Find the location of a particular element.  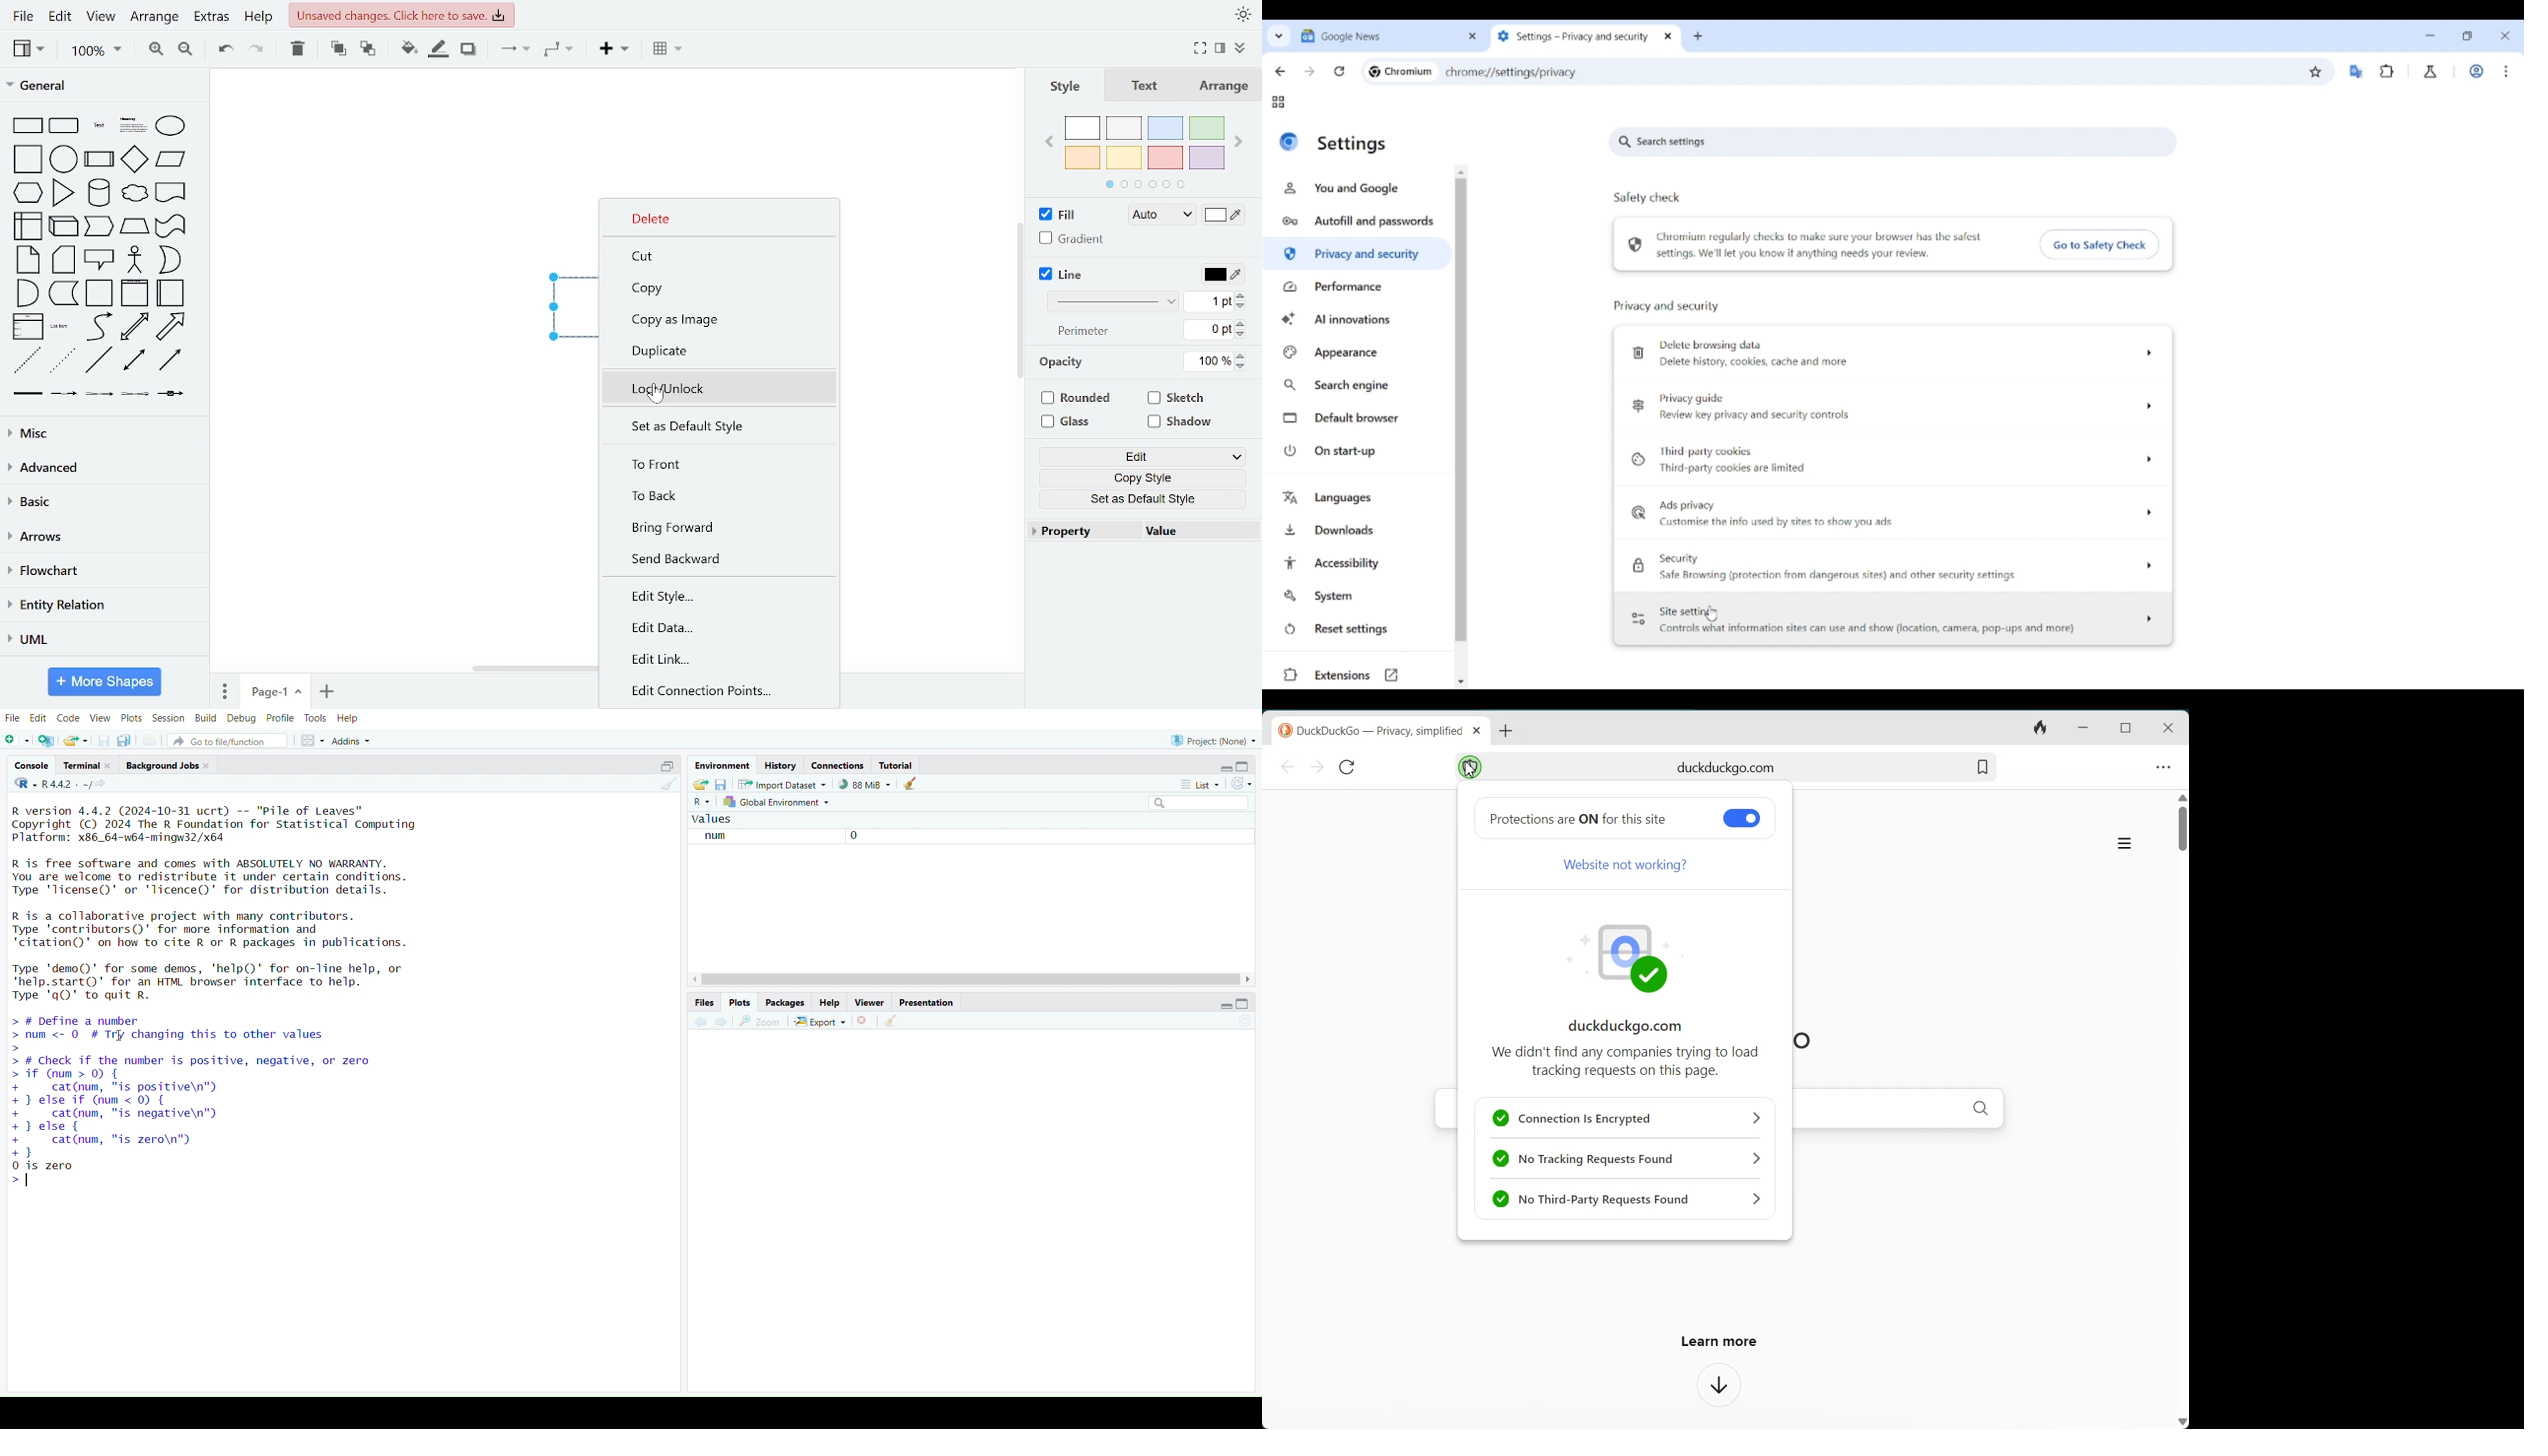

pages is located at coordinates (224, 691).